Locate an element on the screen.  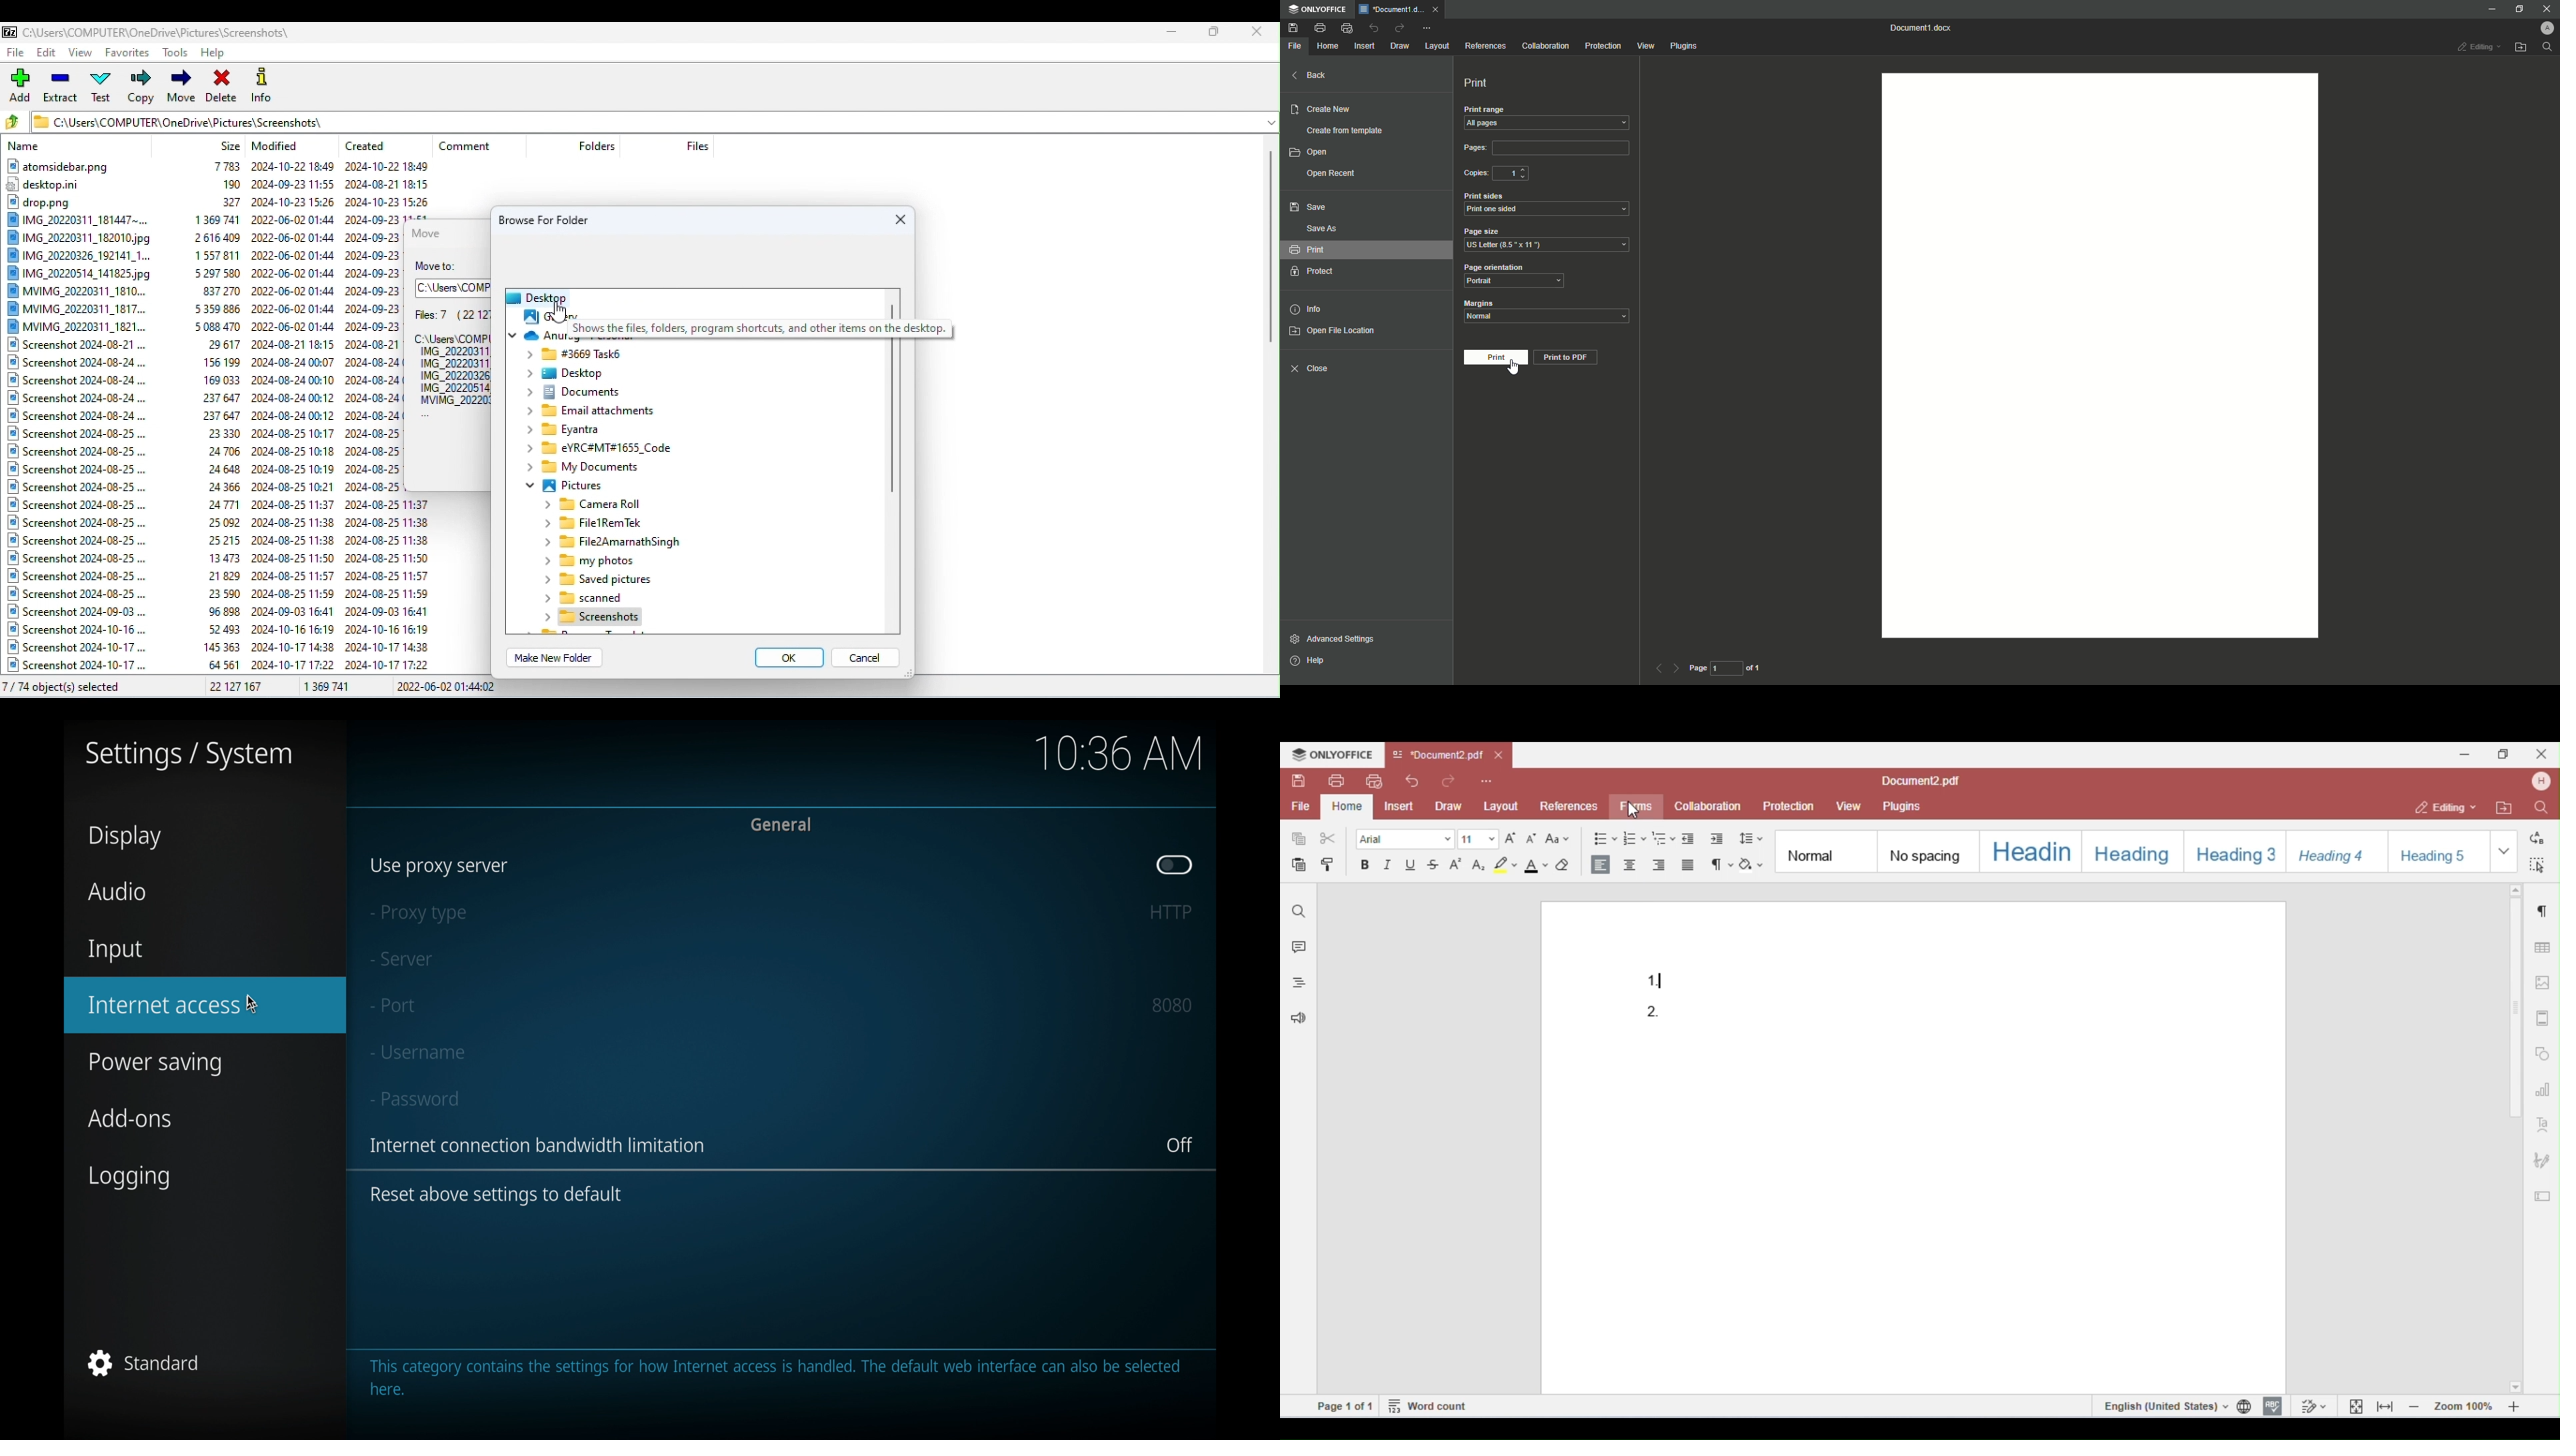
Page size is located at coordinates (1485, 231).